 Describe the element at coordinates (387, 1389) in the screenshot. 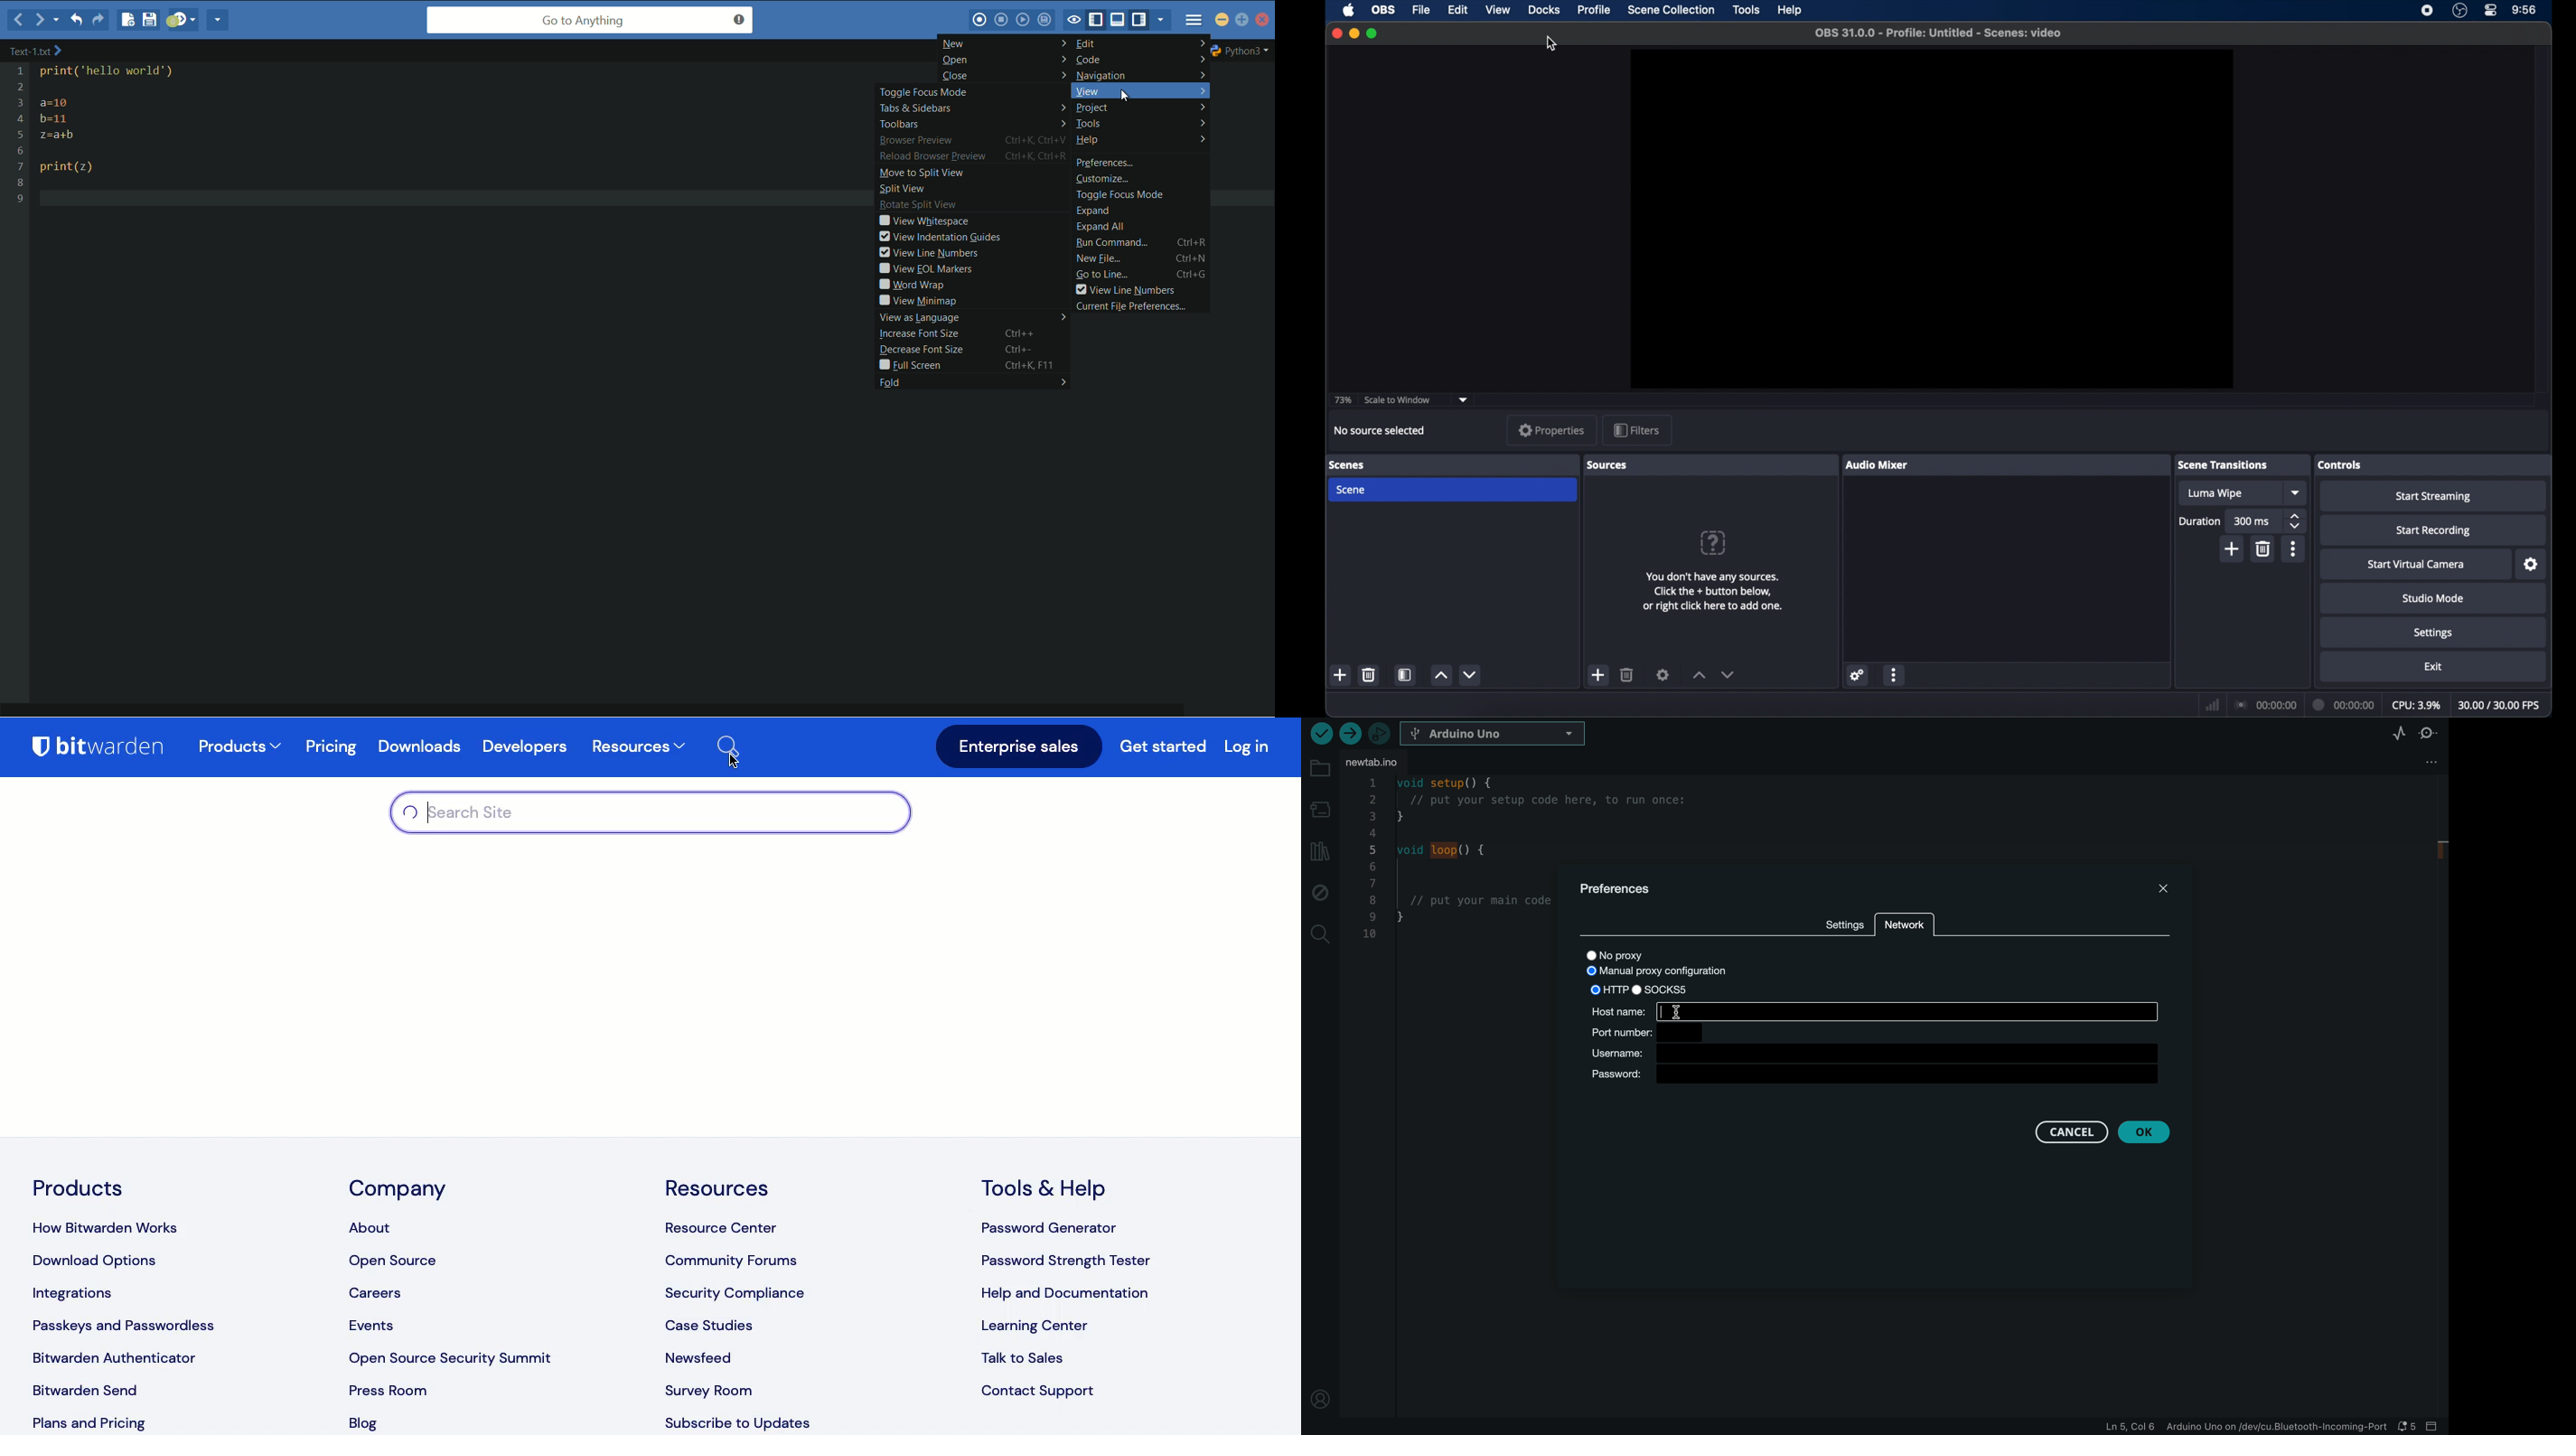

I see `press room` at that location.